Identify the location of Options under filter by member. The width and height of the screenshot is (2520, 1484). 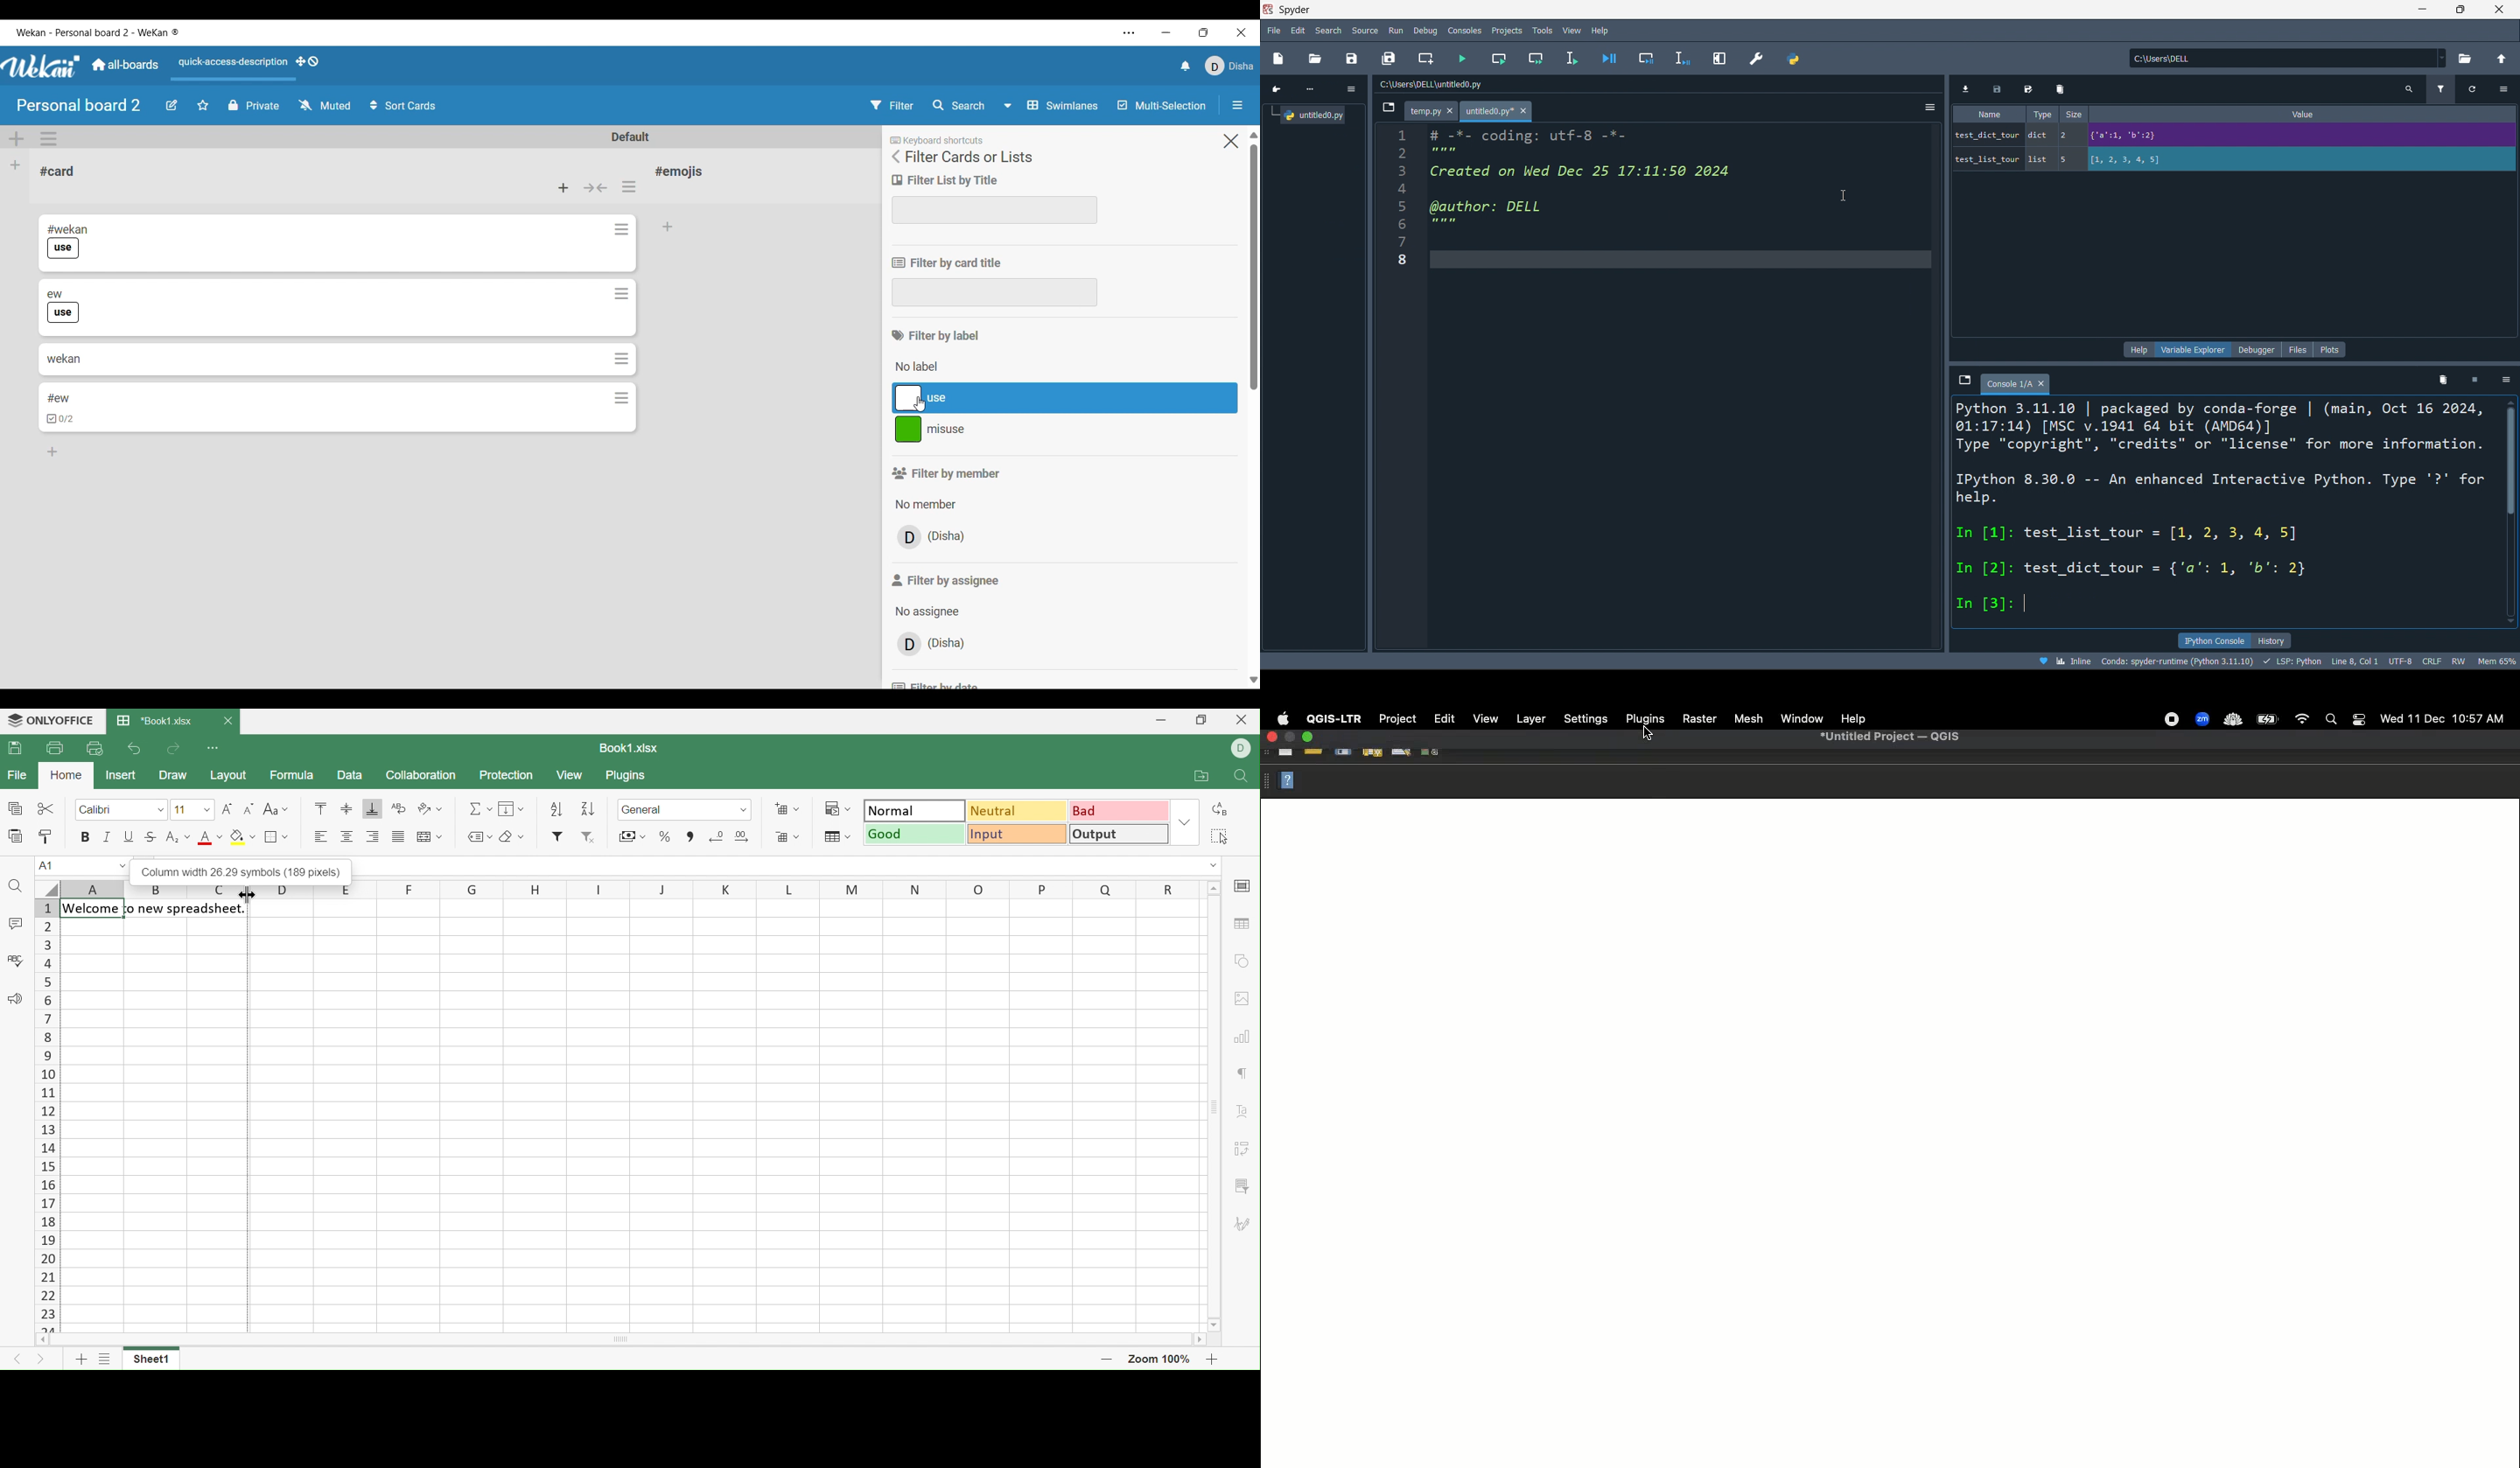
(925, 505).